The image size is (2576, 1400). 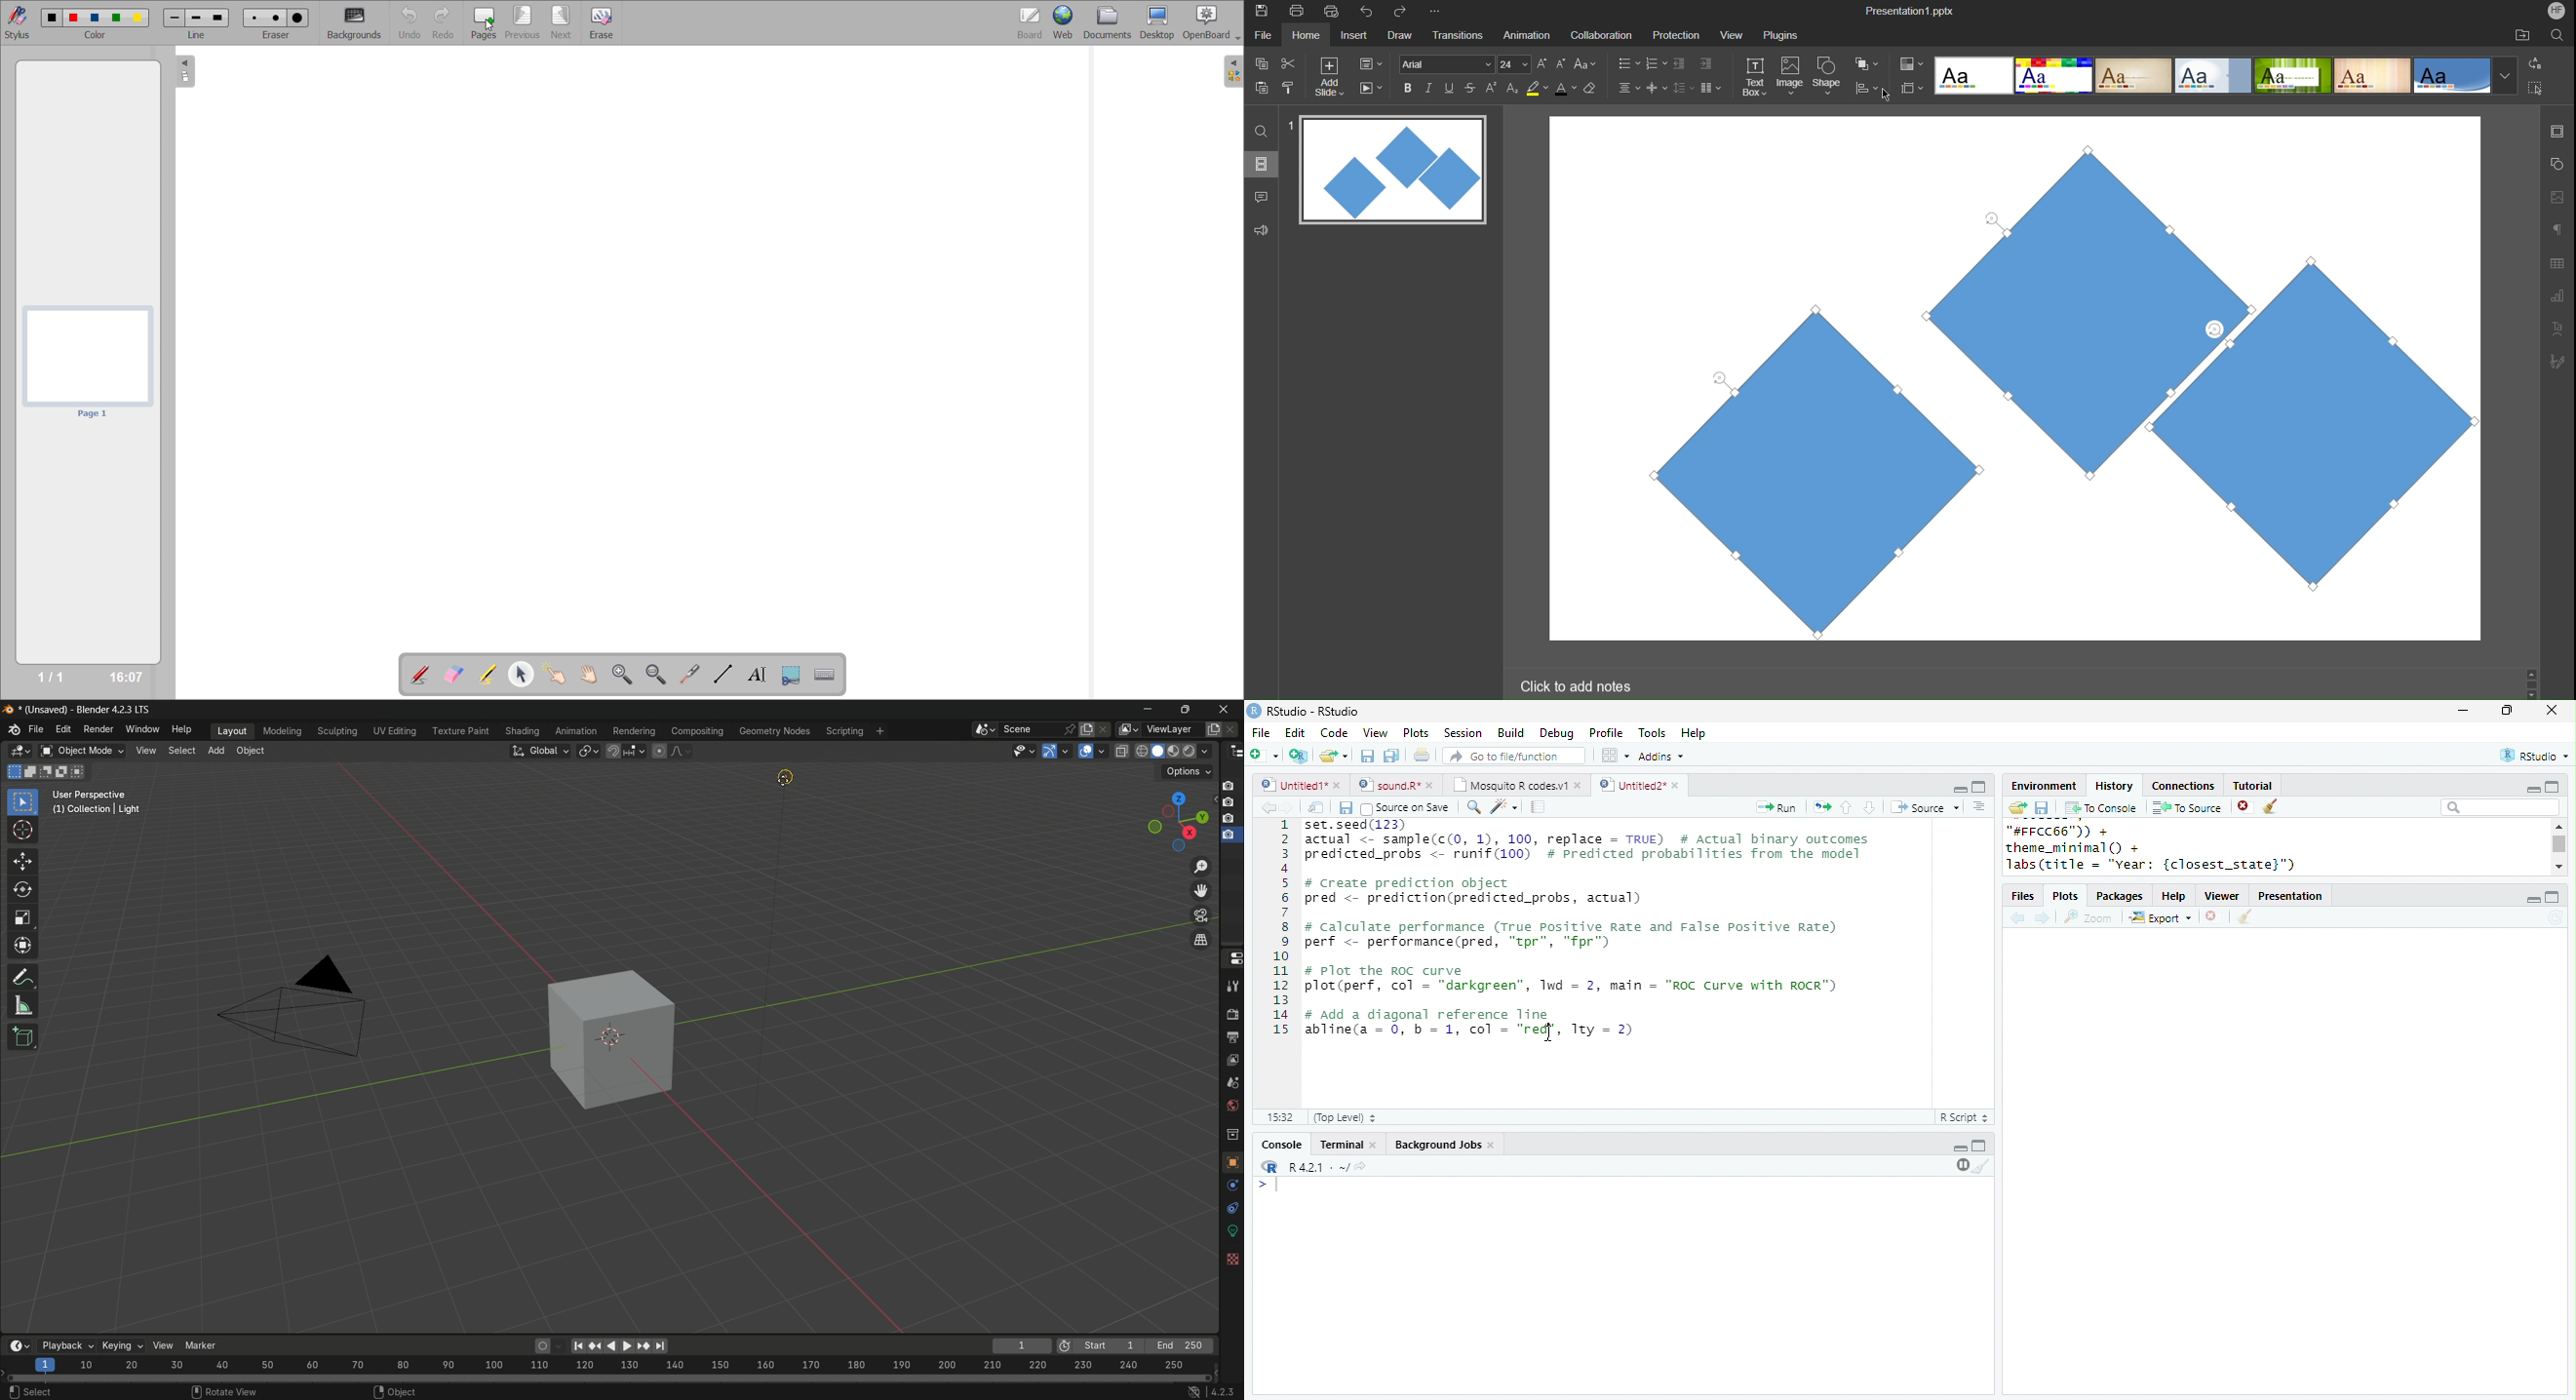 I want to click on Session, so click(x=1463, y=733).